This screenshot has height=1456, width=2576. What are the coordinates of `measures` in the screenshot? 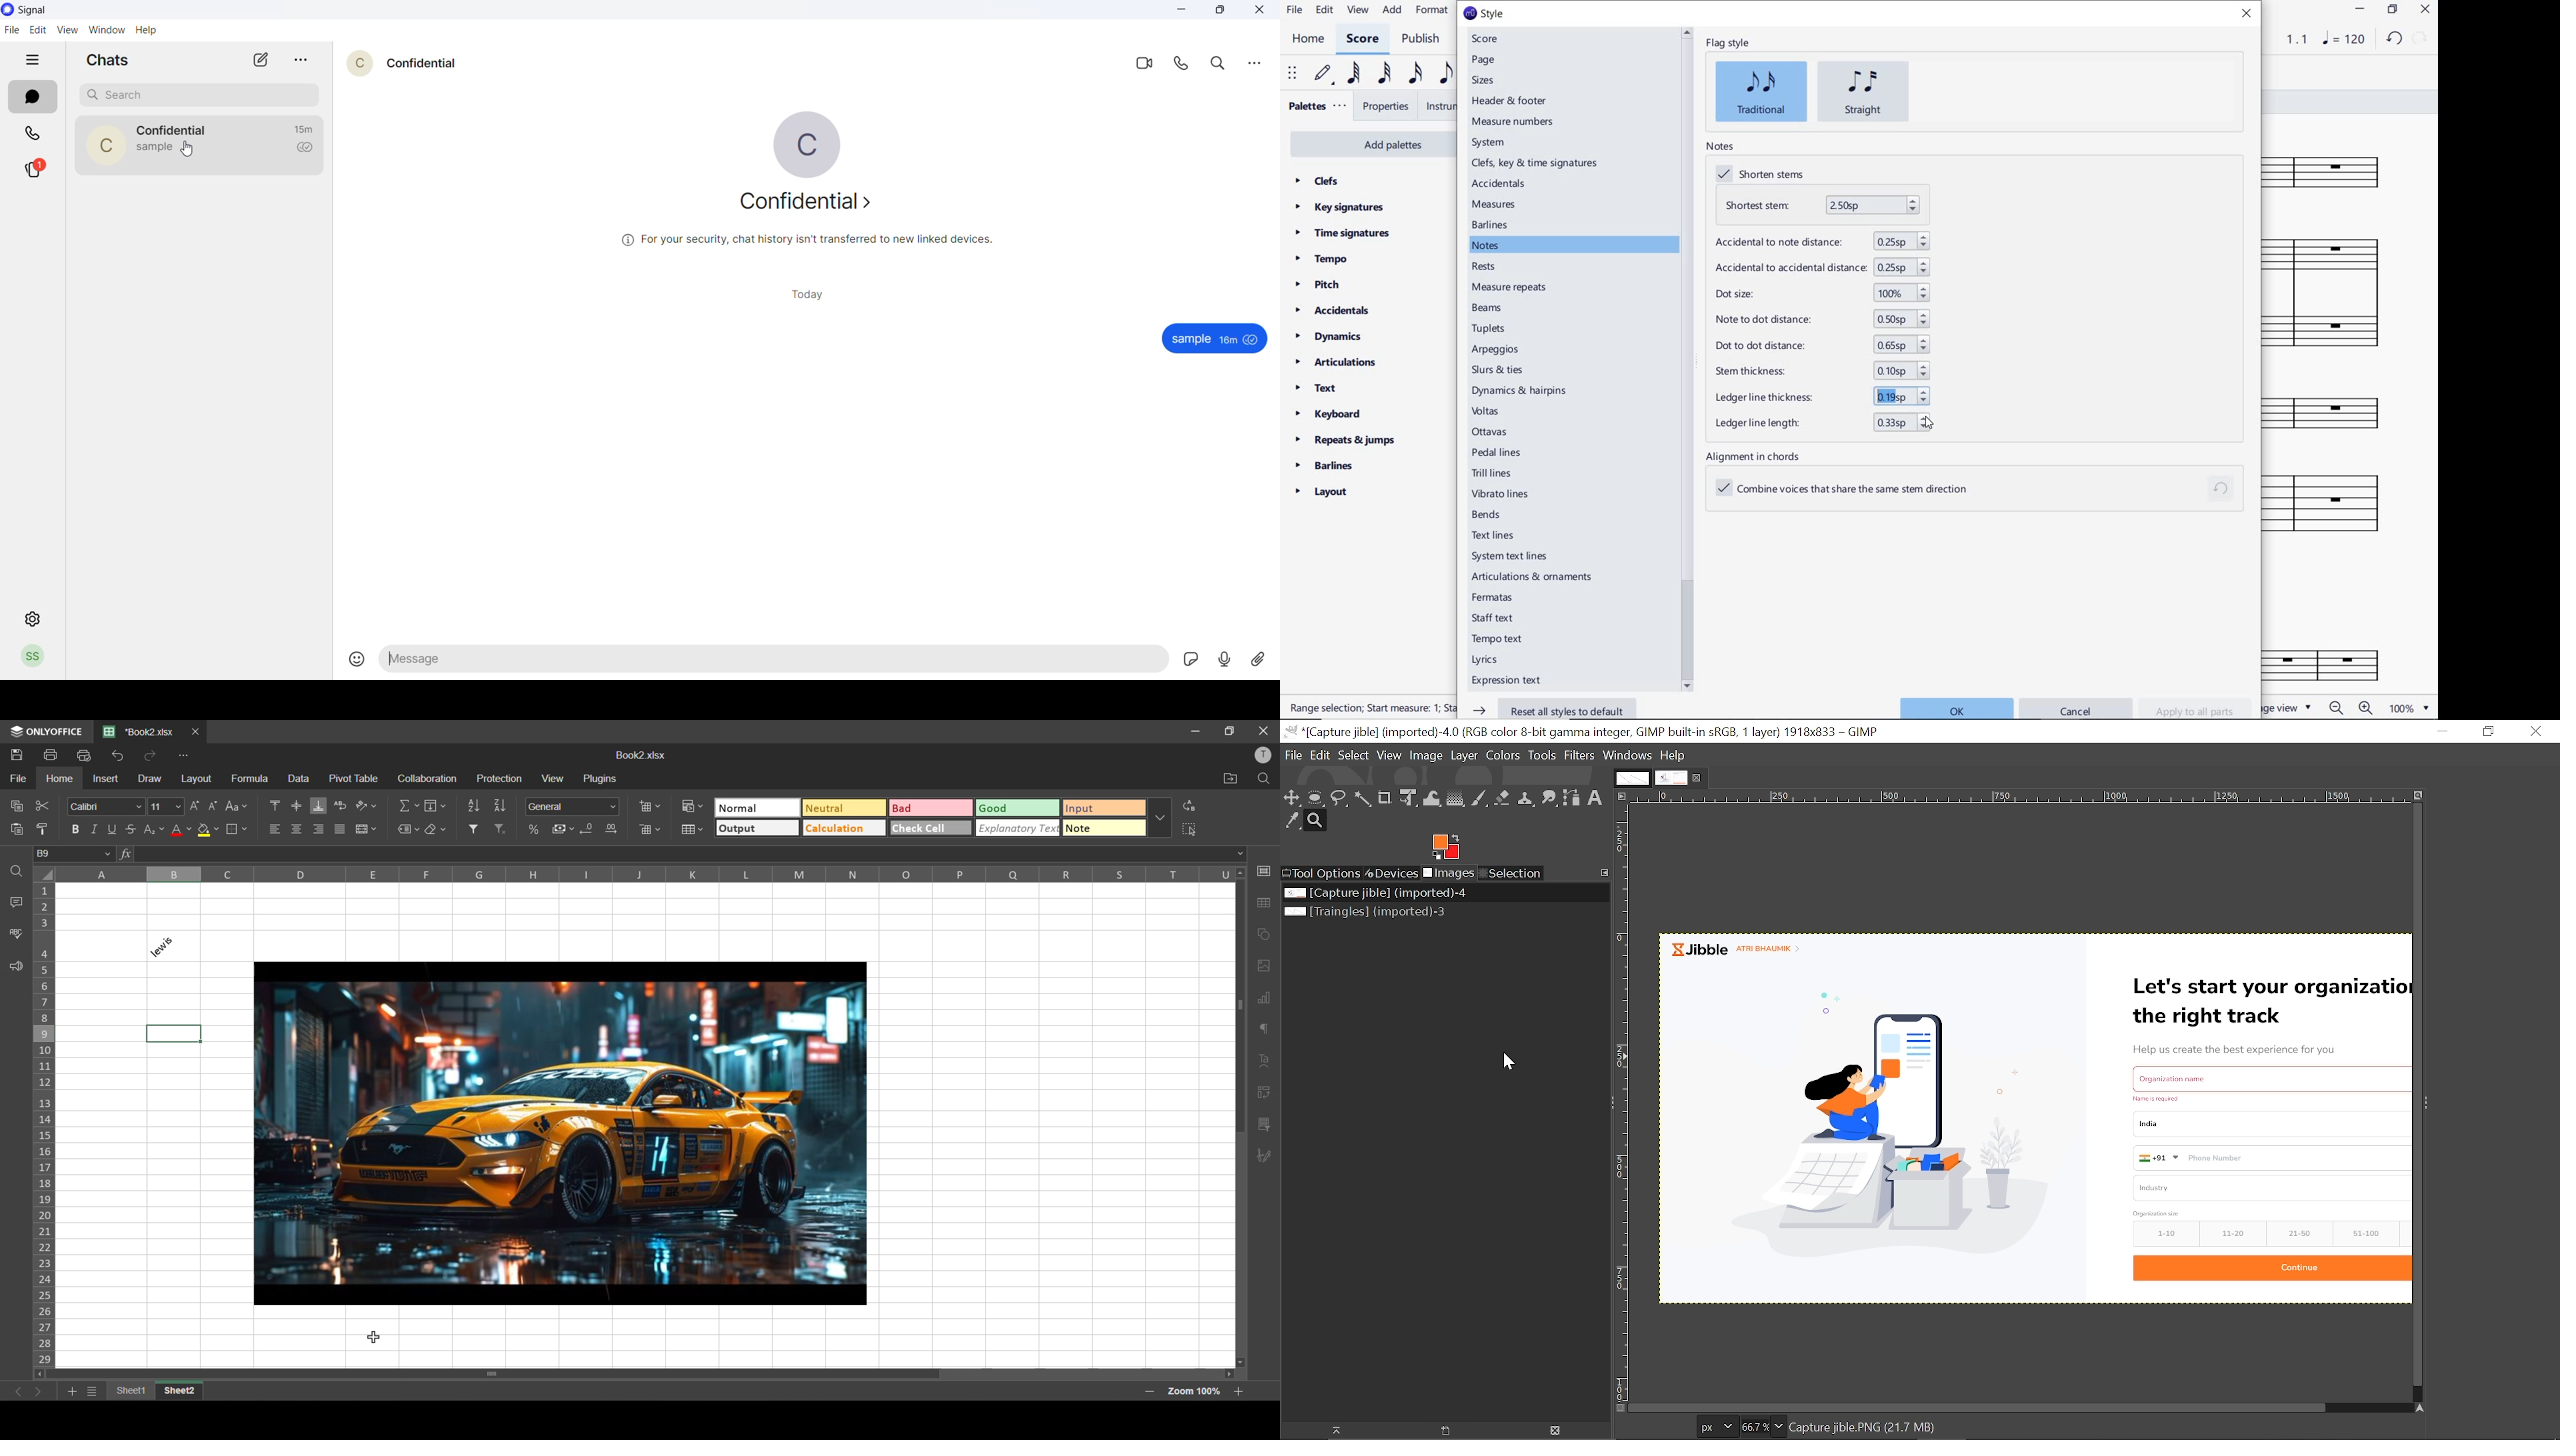 It's located at (1494, 204).